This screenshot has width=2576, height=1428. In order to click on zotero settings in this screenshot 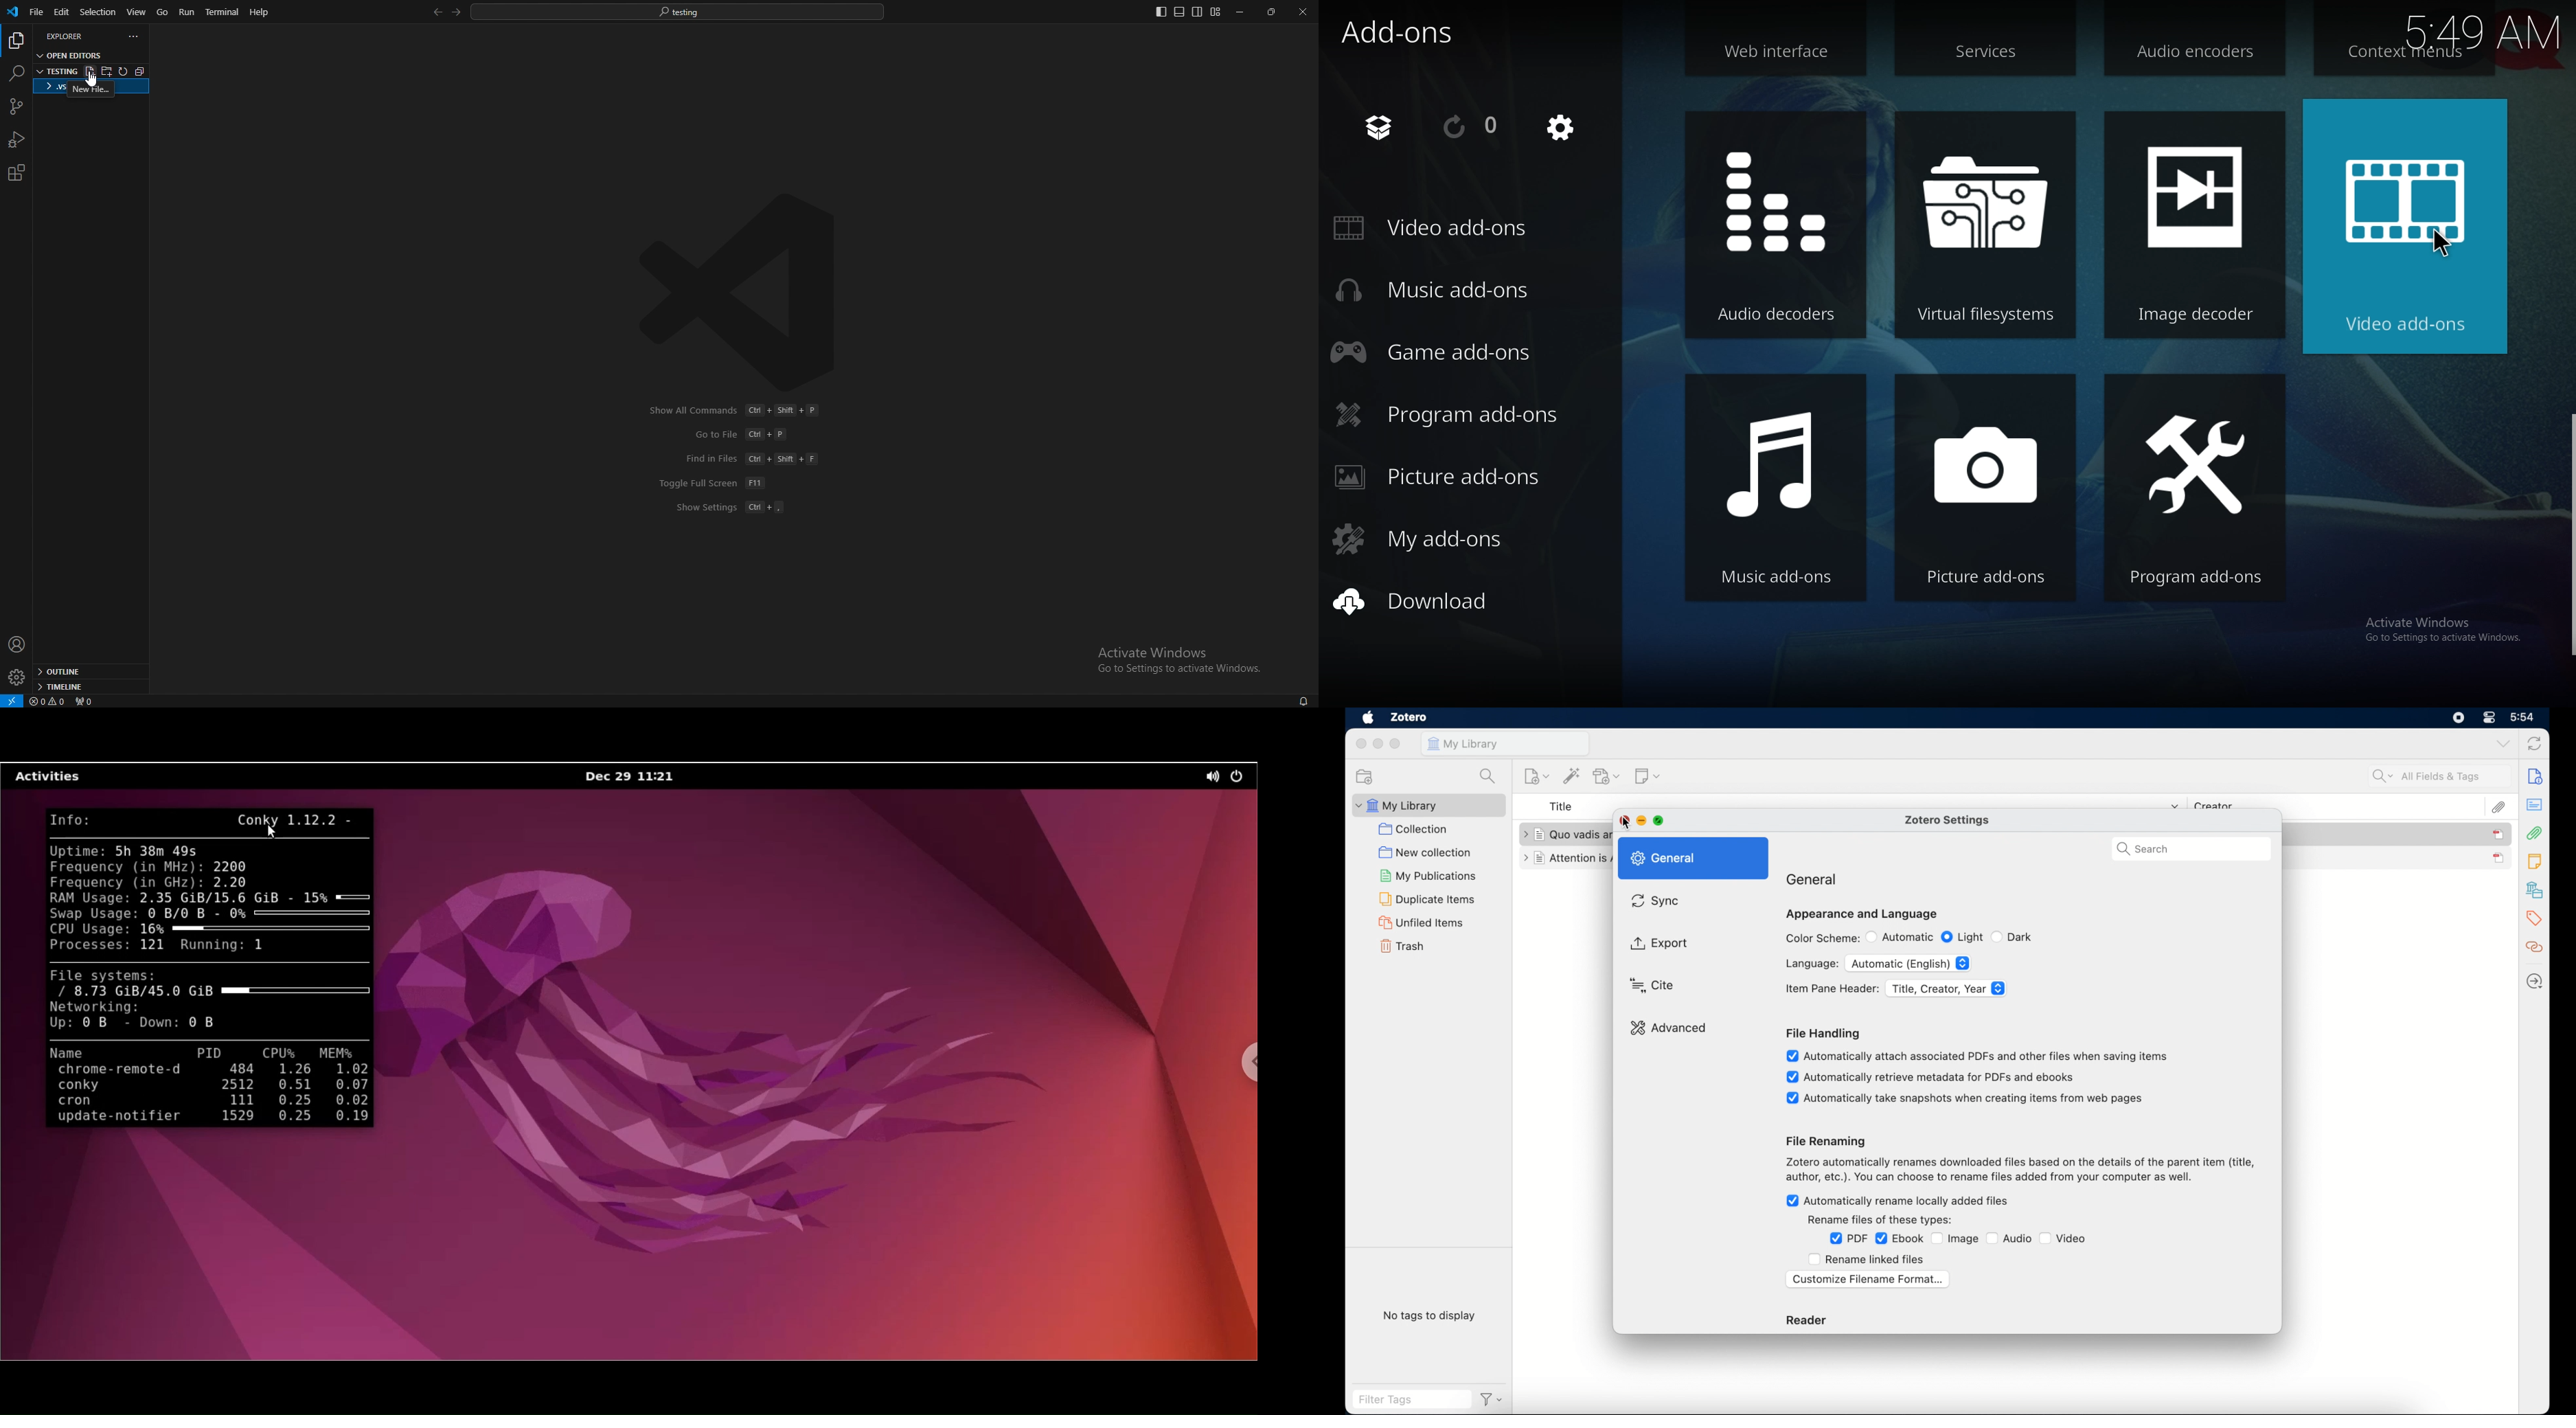, I will do `click(1948, 822)`.